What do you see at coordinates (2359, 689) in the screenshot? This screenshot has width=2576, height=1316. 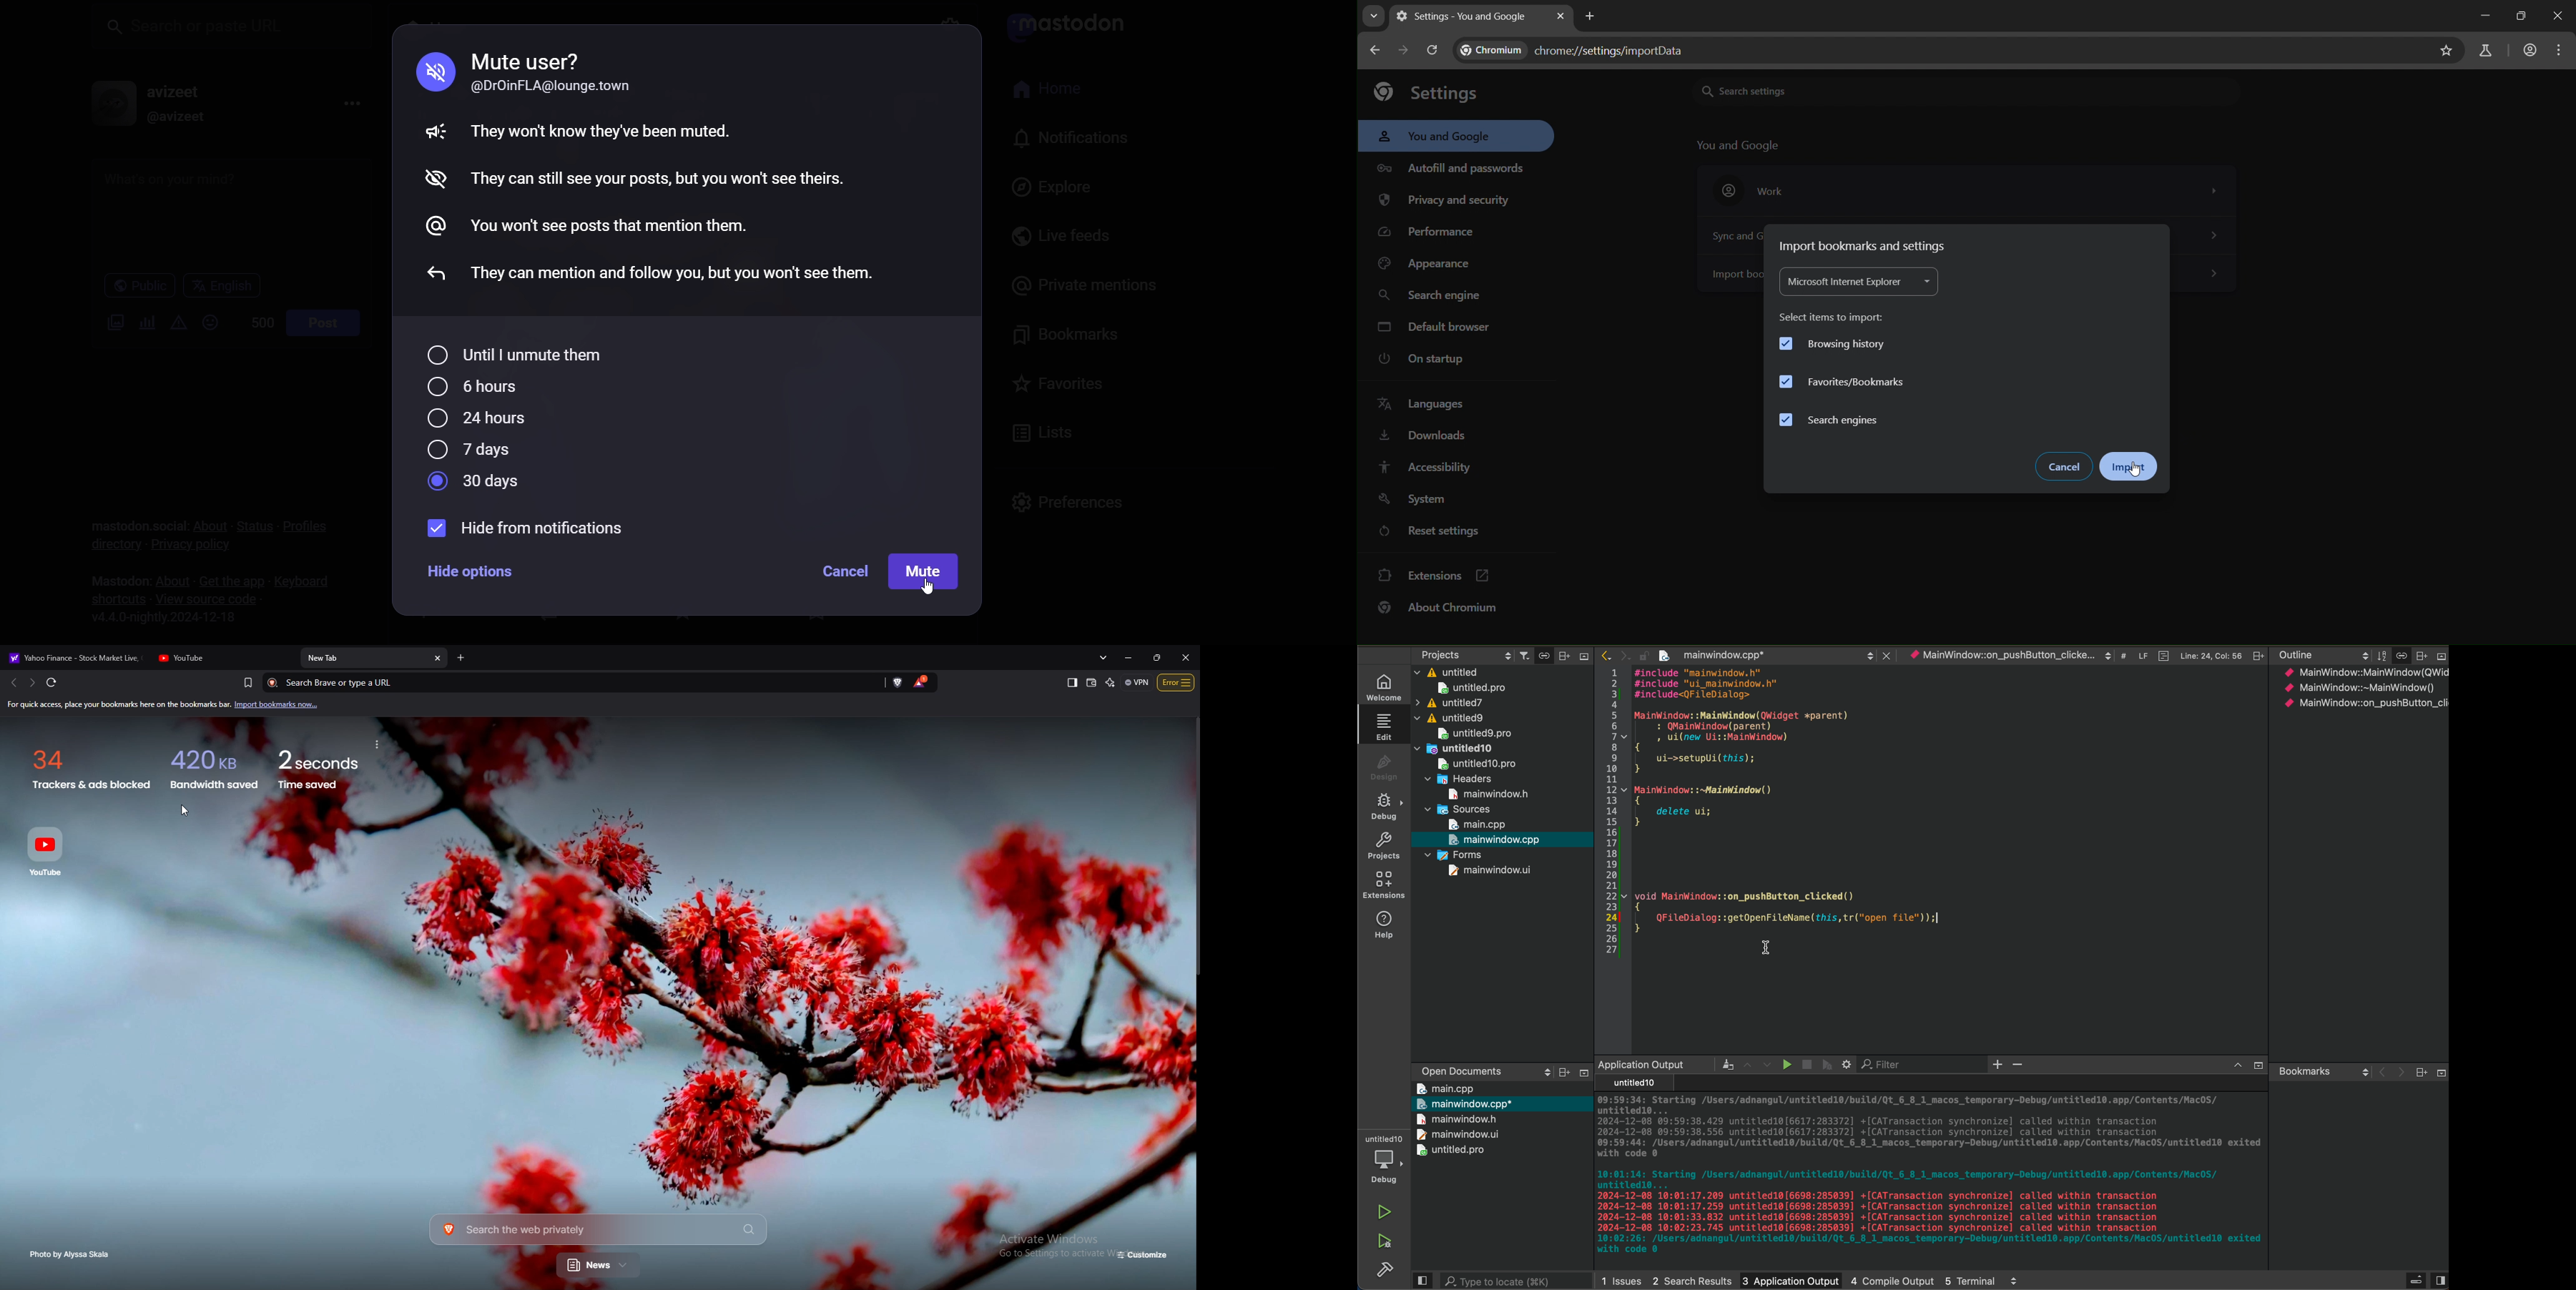 I see `¢ MainWindow::~MainWindow()` at bounding box center [2359, 689].